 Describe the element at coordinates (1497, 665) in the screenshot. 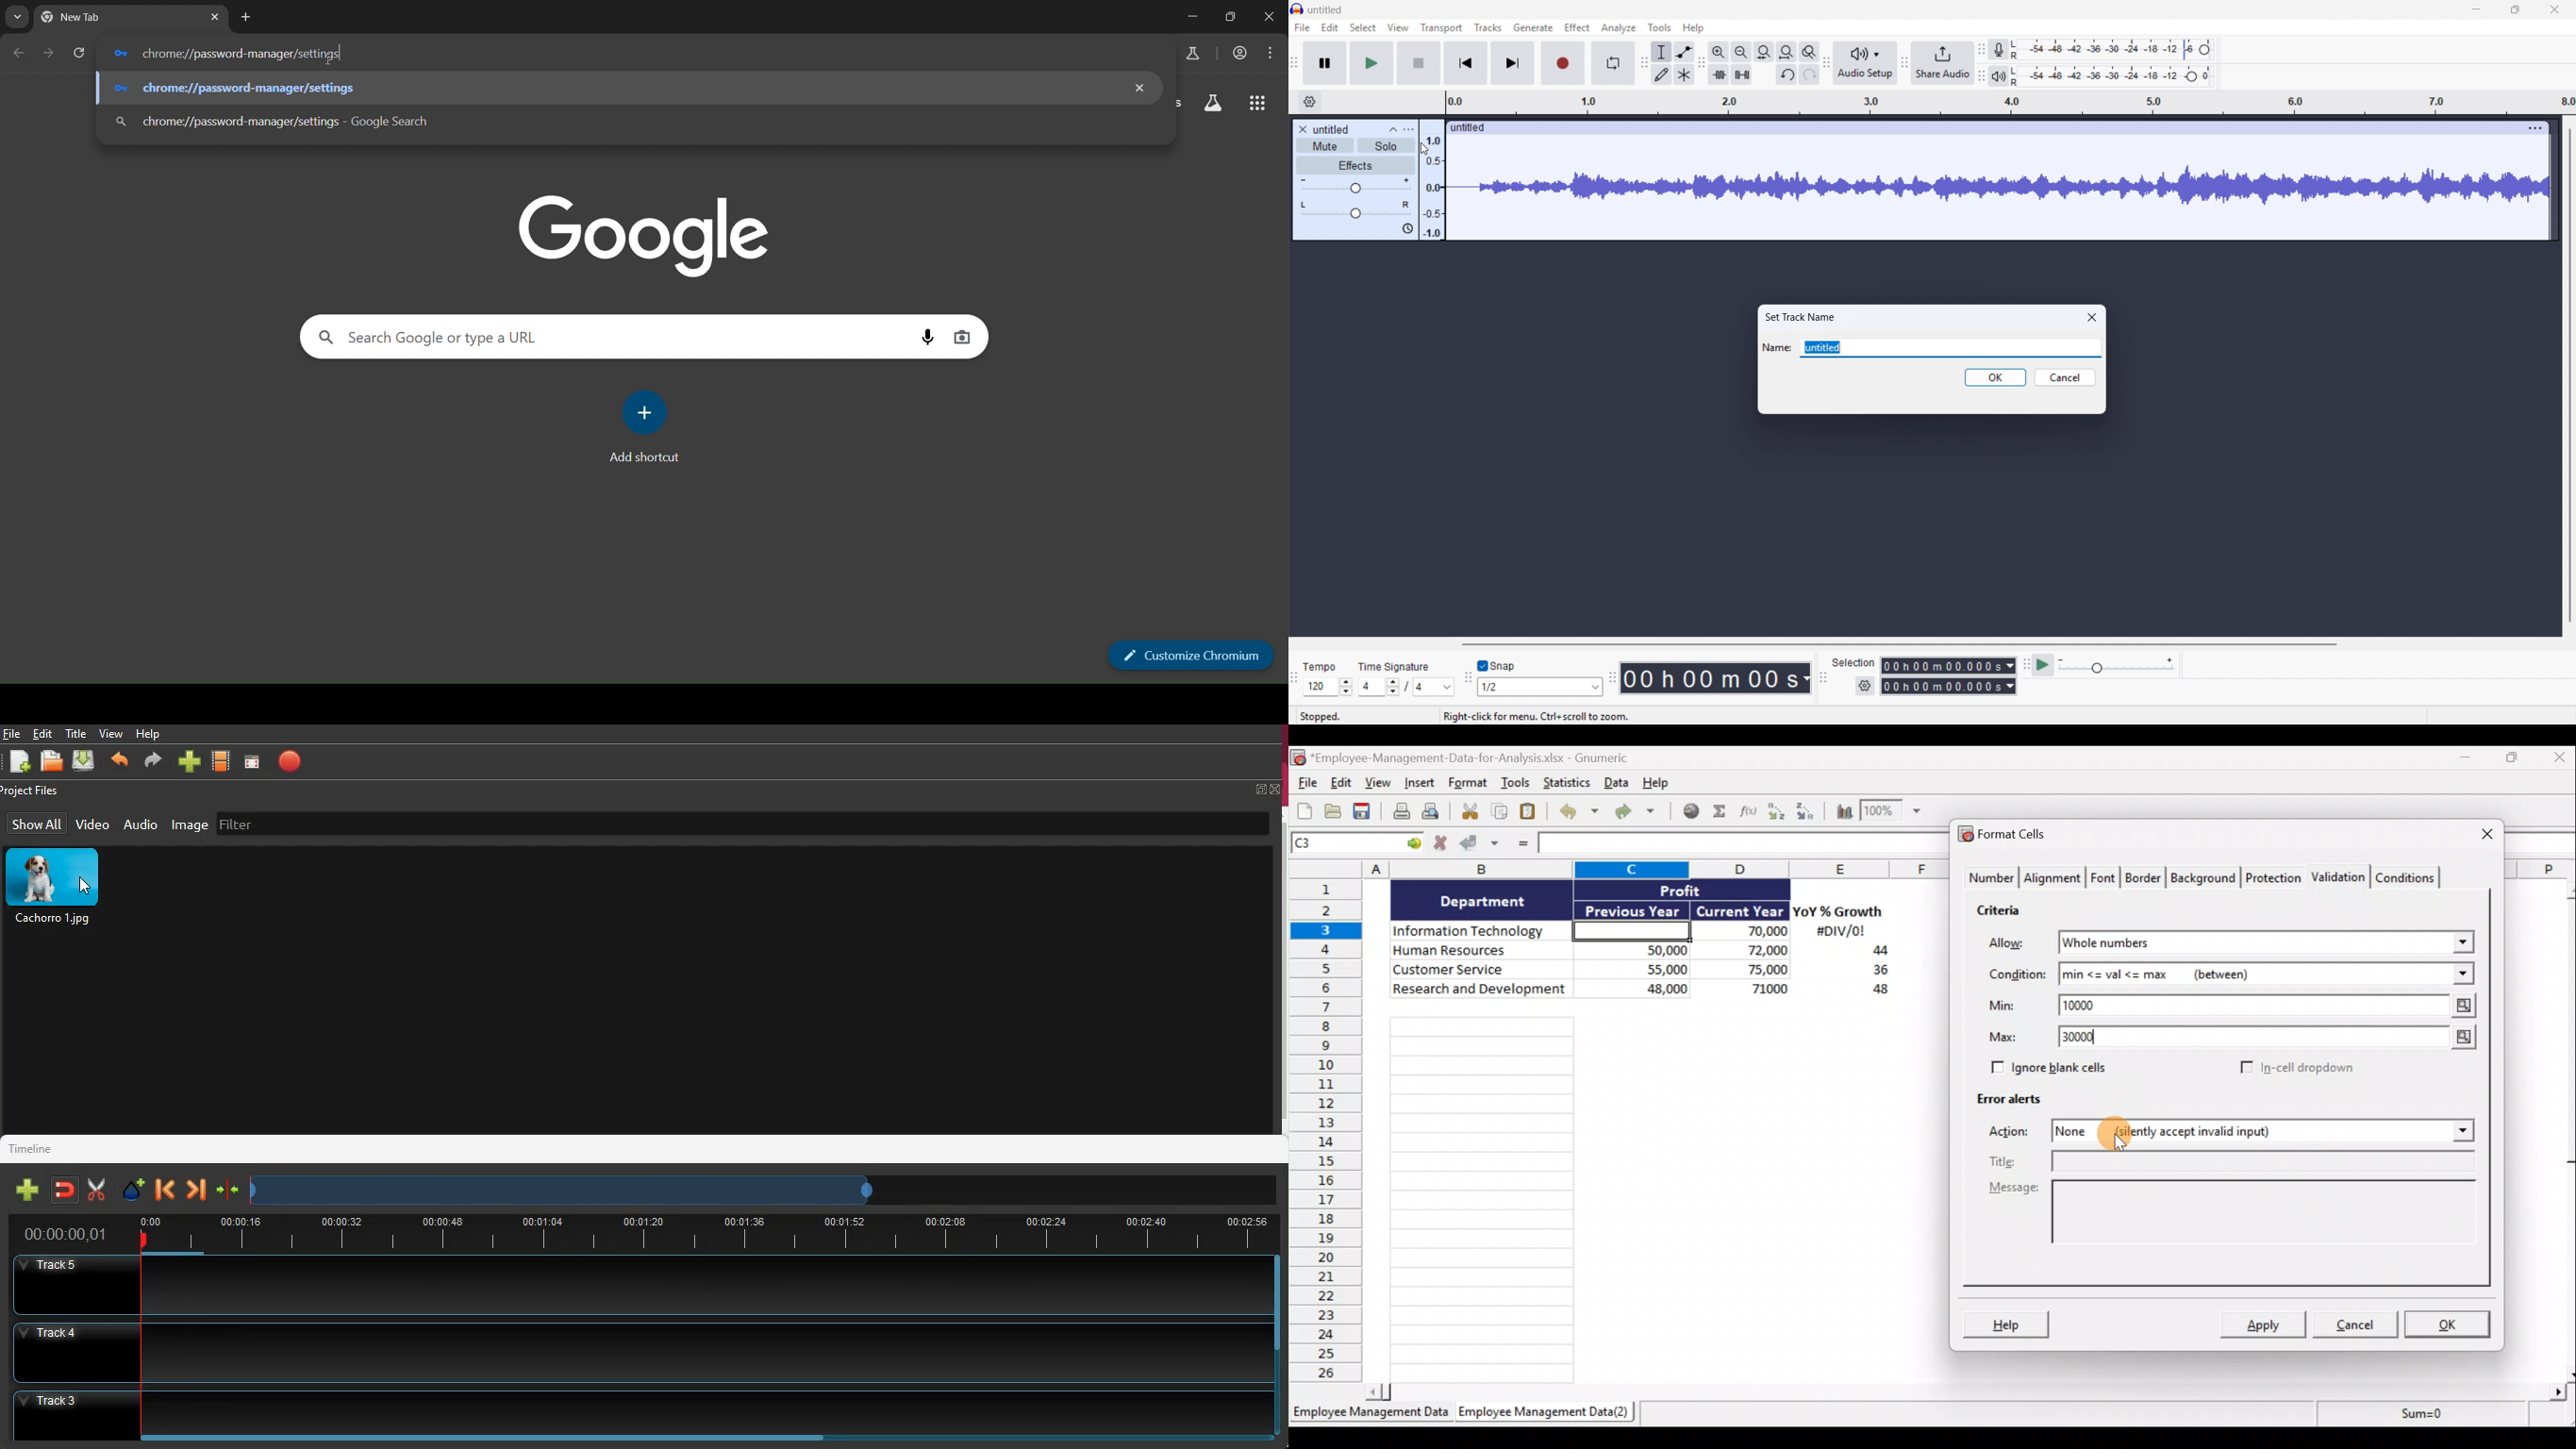

I see `Toggle snap ` at that location.